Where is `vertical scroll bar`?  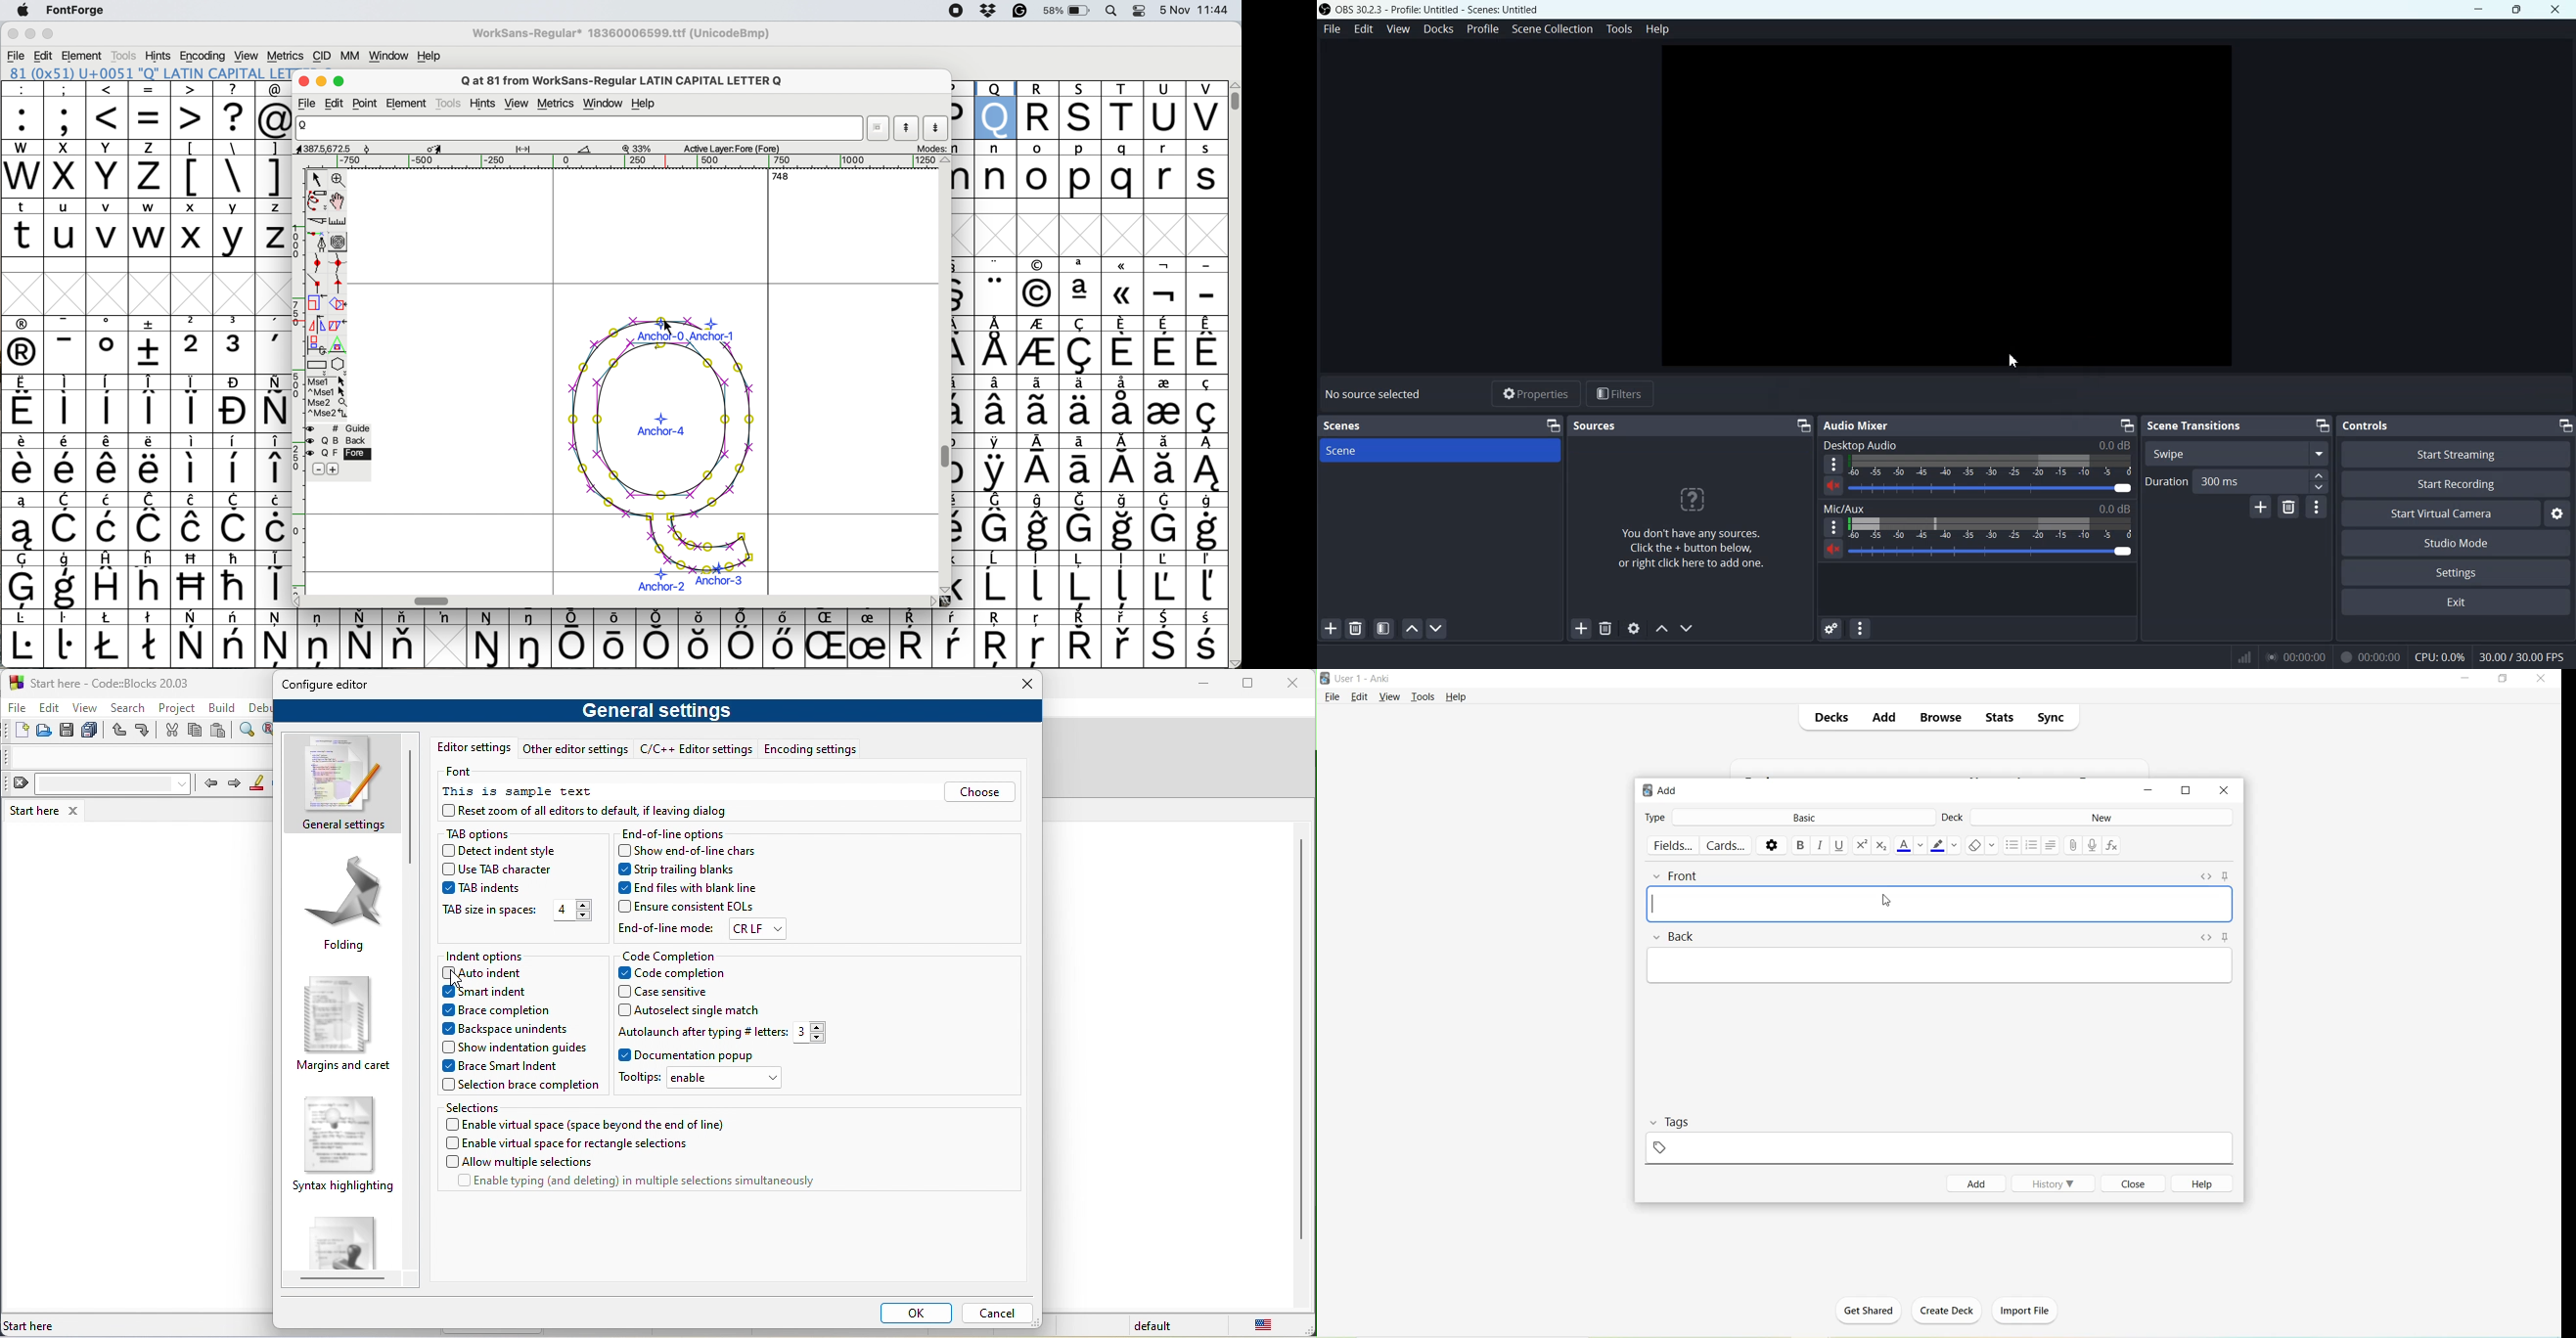 vertical scroll bar is located at coordinates (1298, 1044).